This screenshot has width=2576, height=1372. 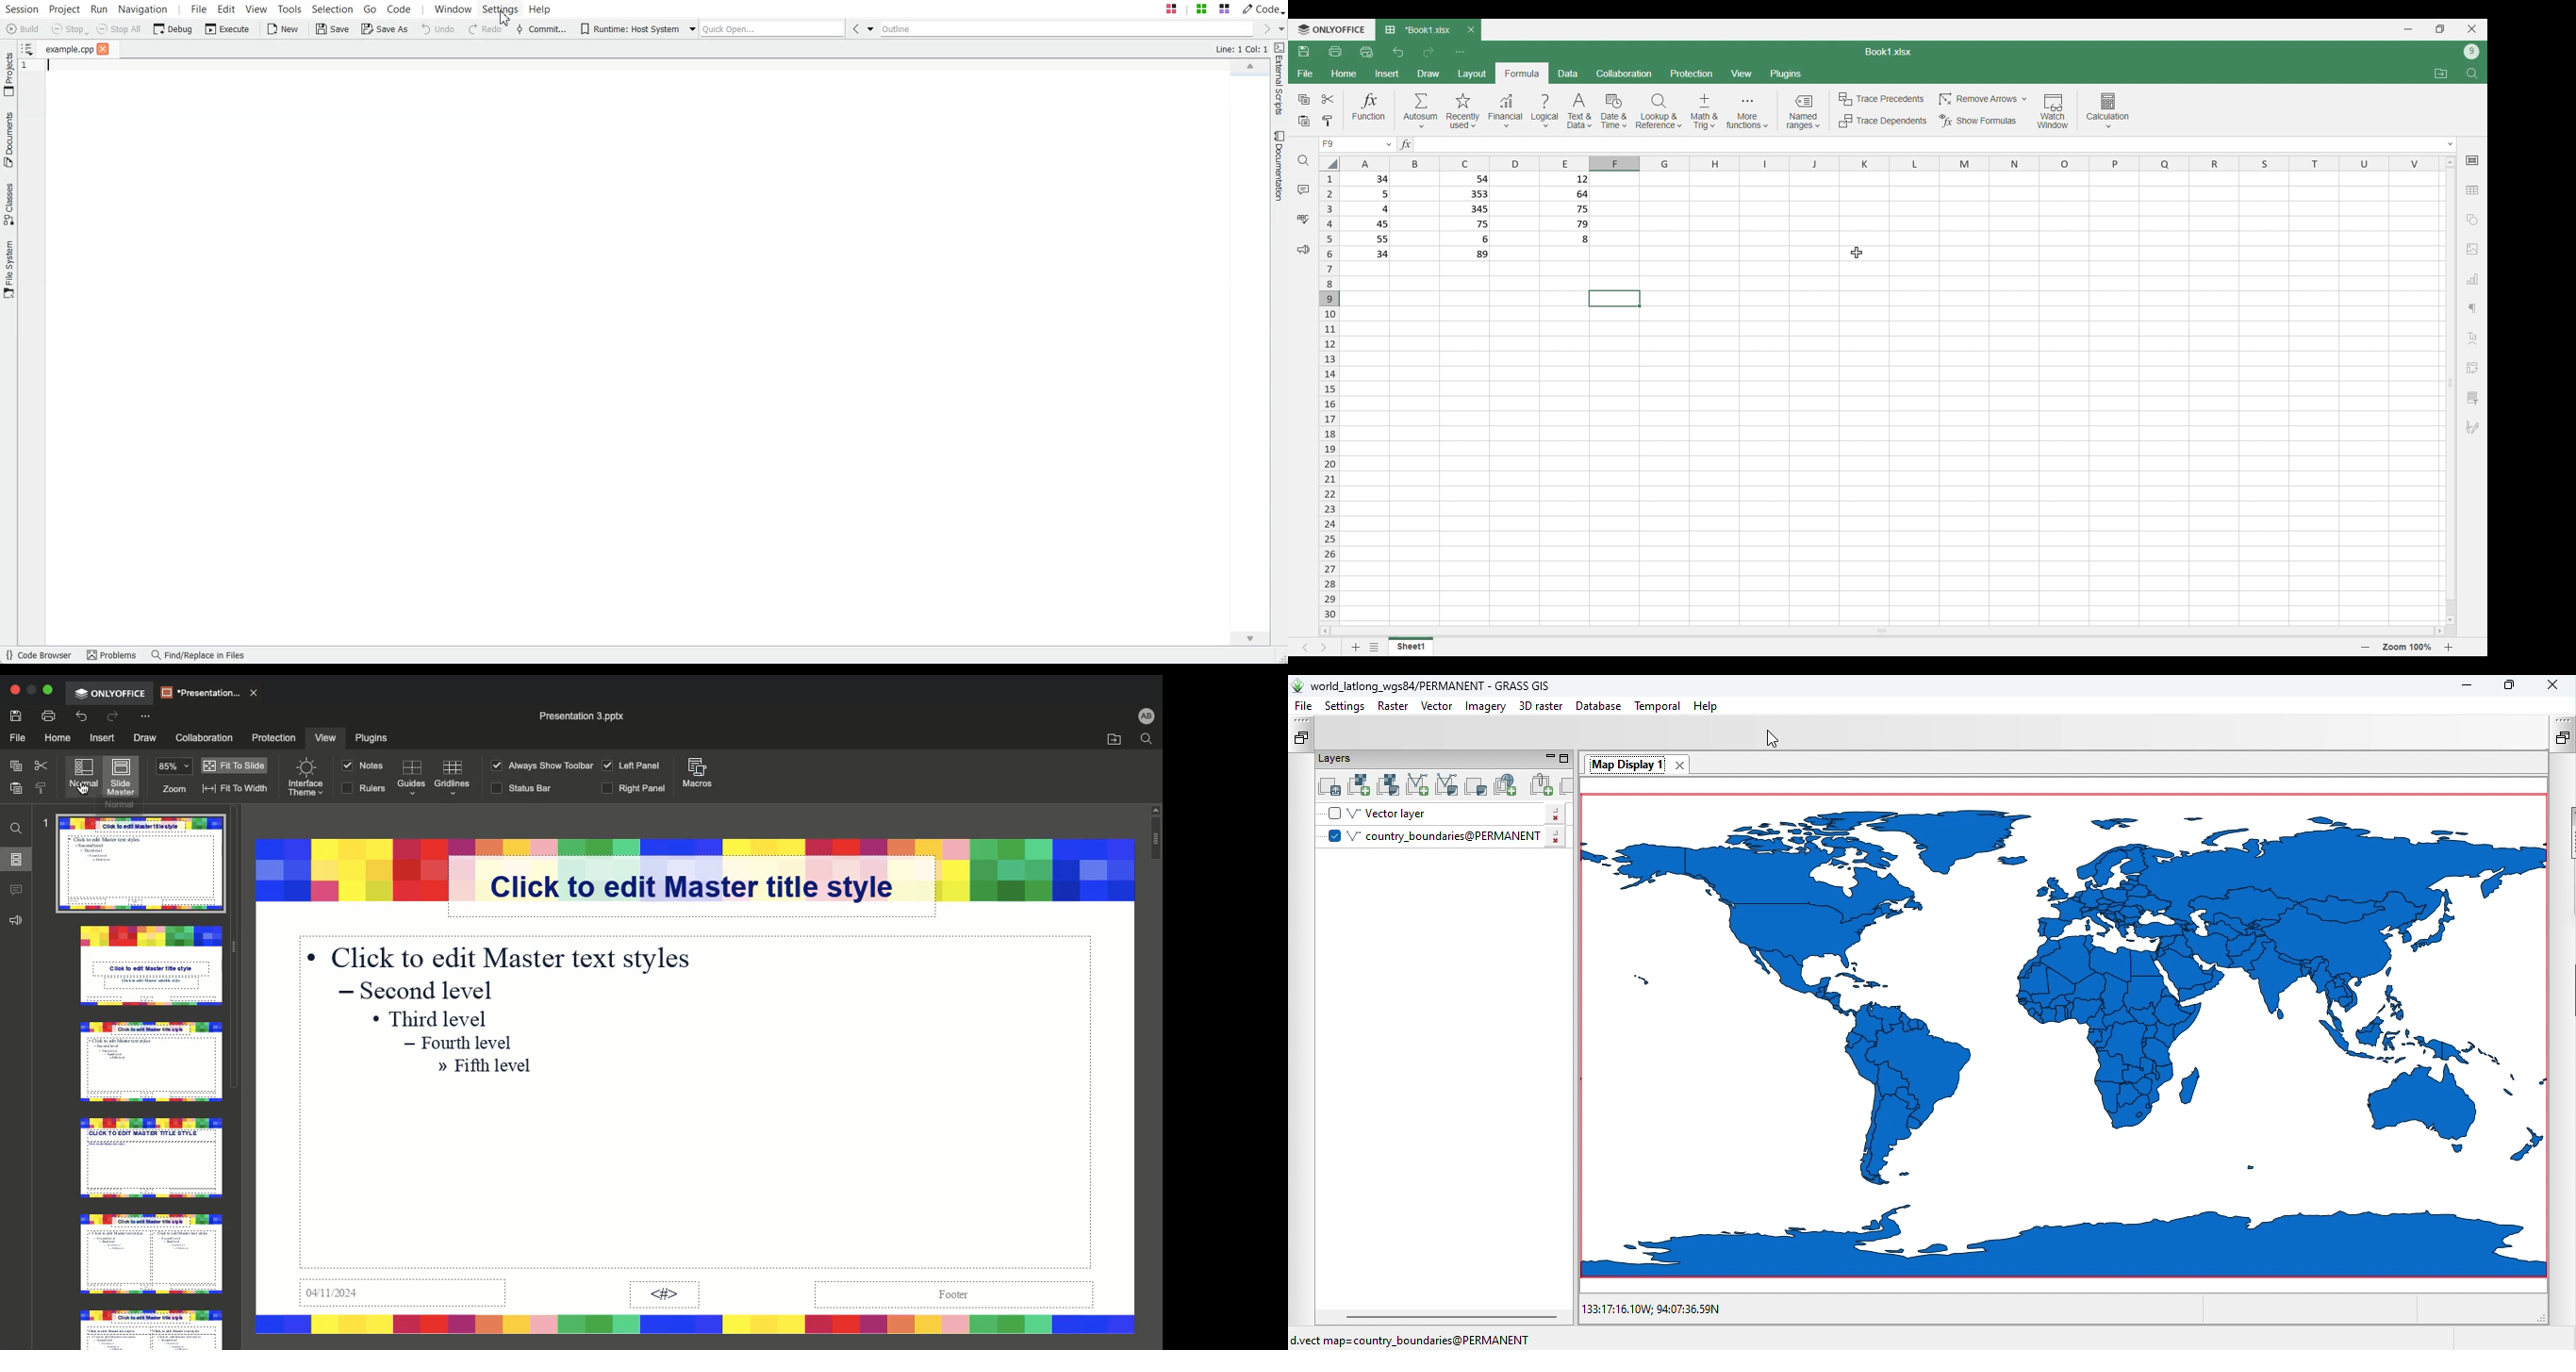 I want to click on Macros, so click(x=698, y=774).